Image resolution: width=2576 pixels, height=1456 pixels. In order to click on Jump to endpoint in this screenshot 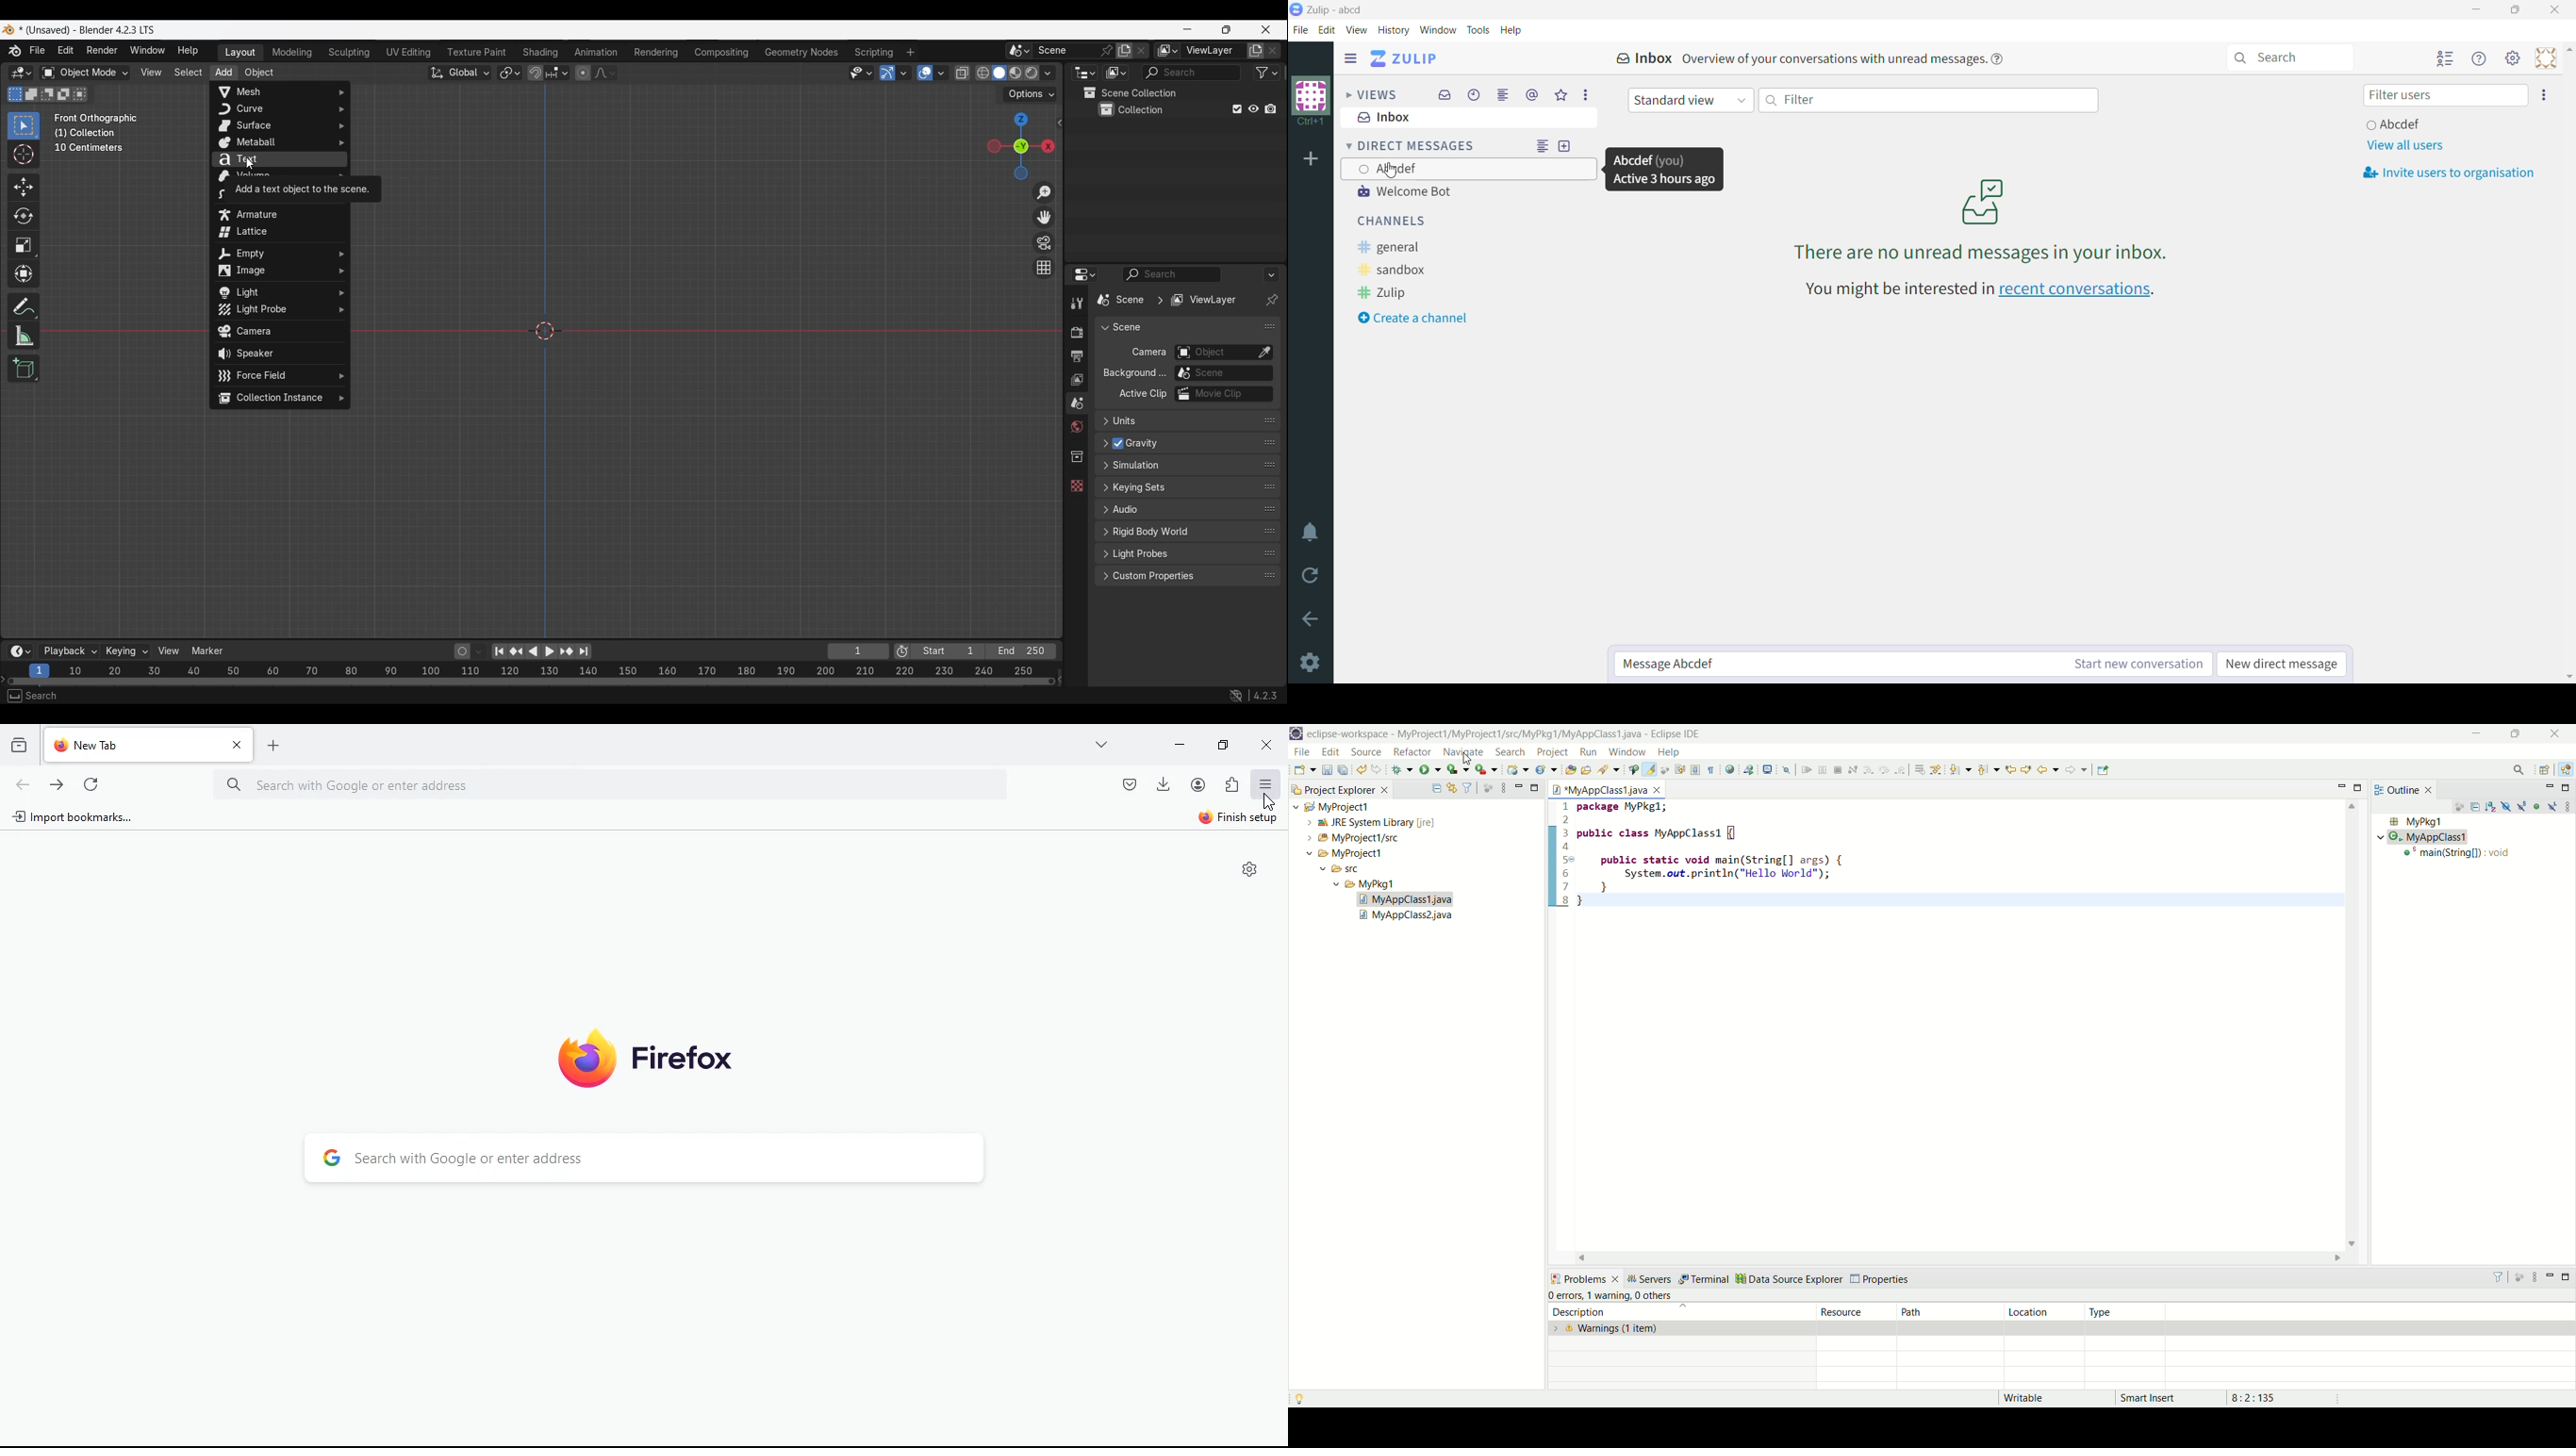, I will do `click(500, 652)`.